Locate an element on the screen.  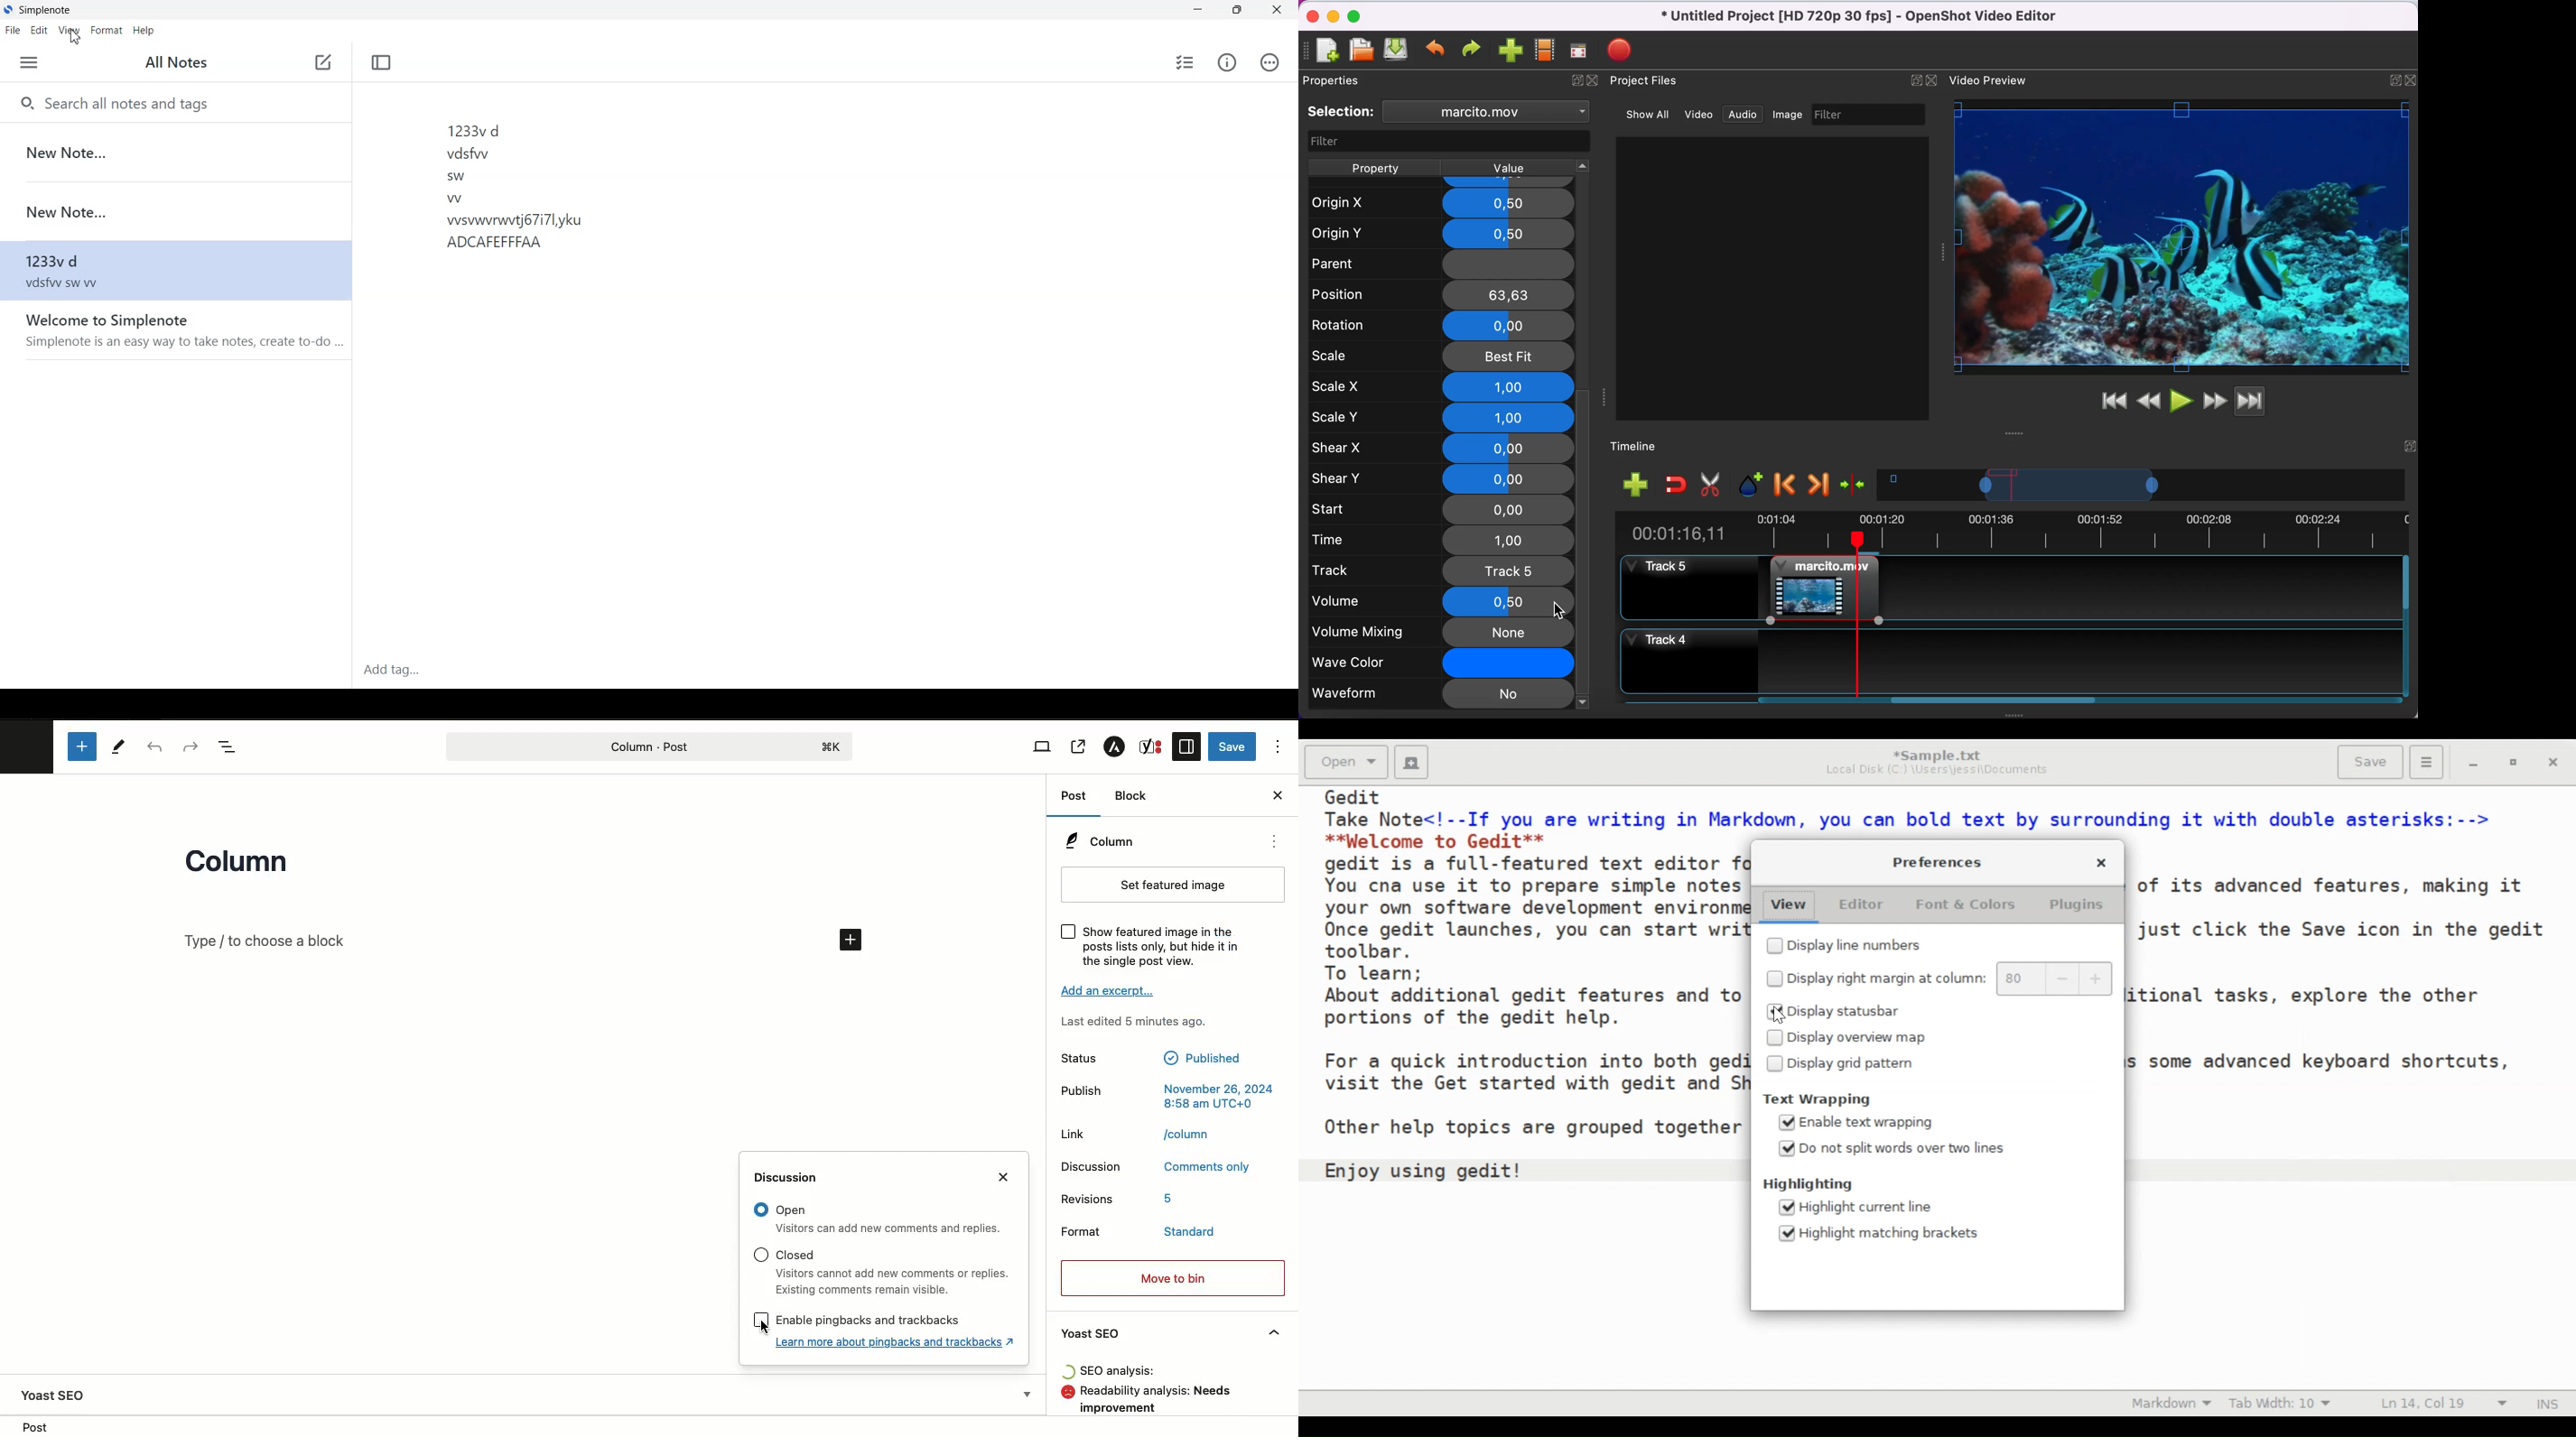
minimize is located at coordinates (1333, 15).